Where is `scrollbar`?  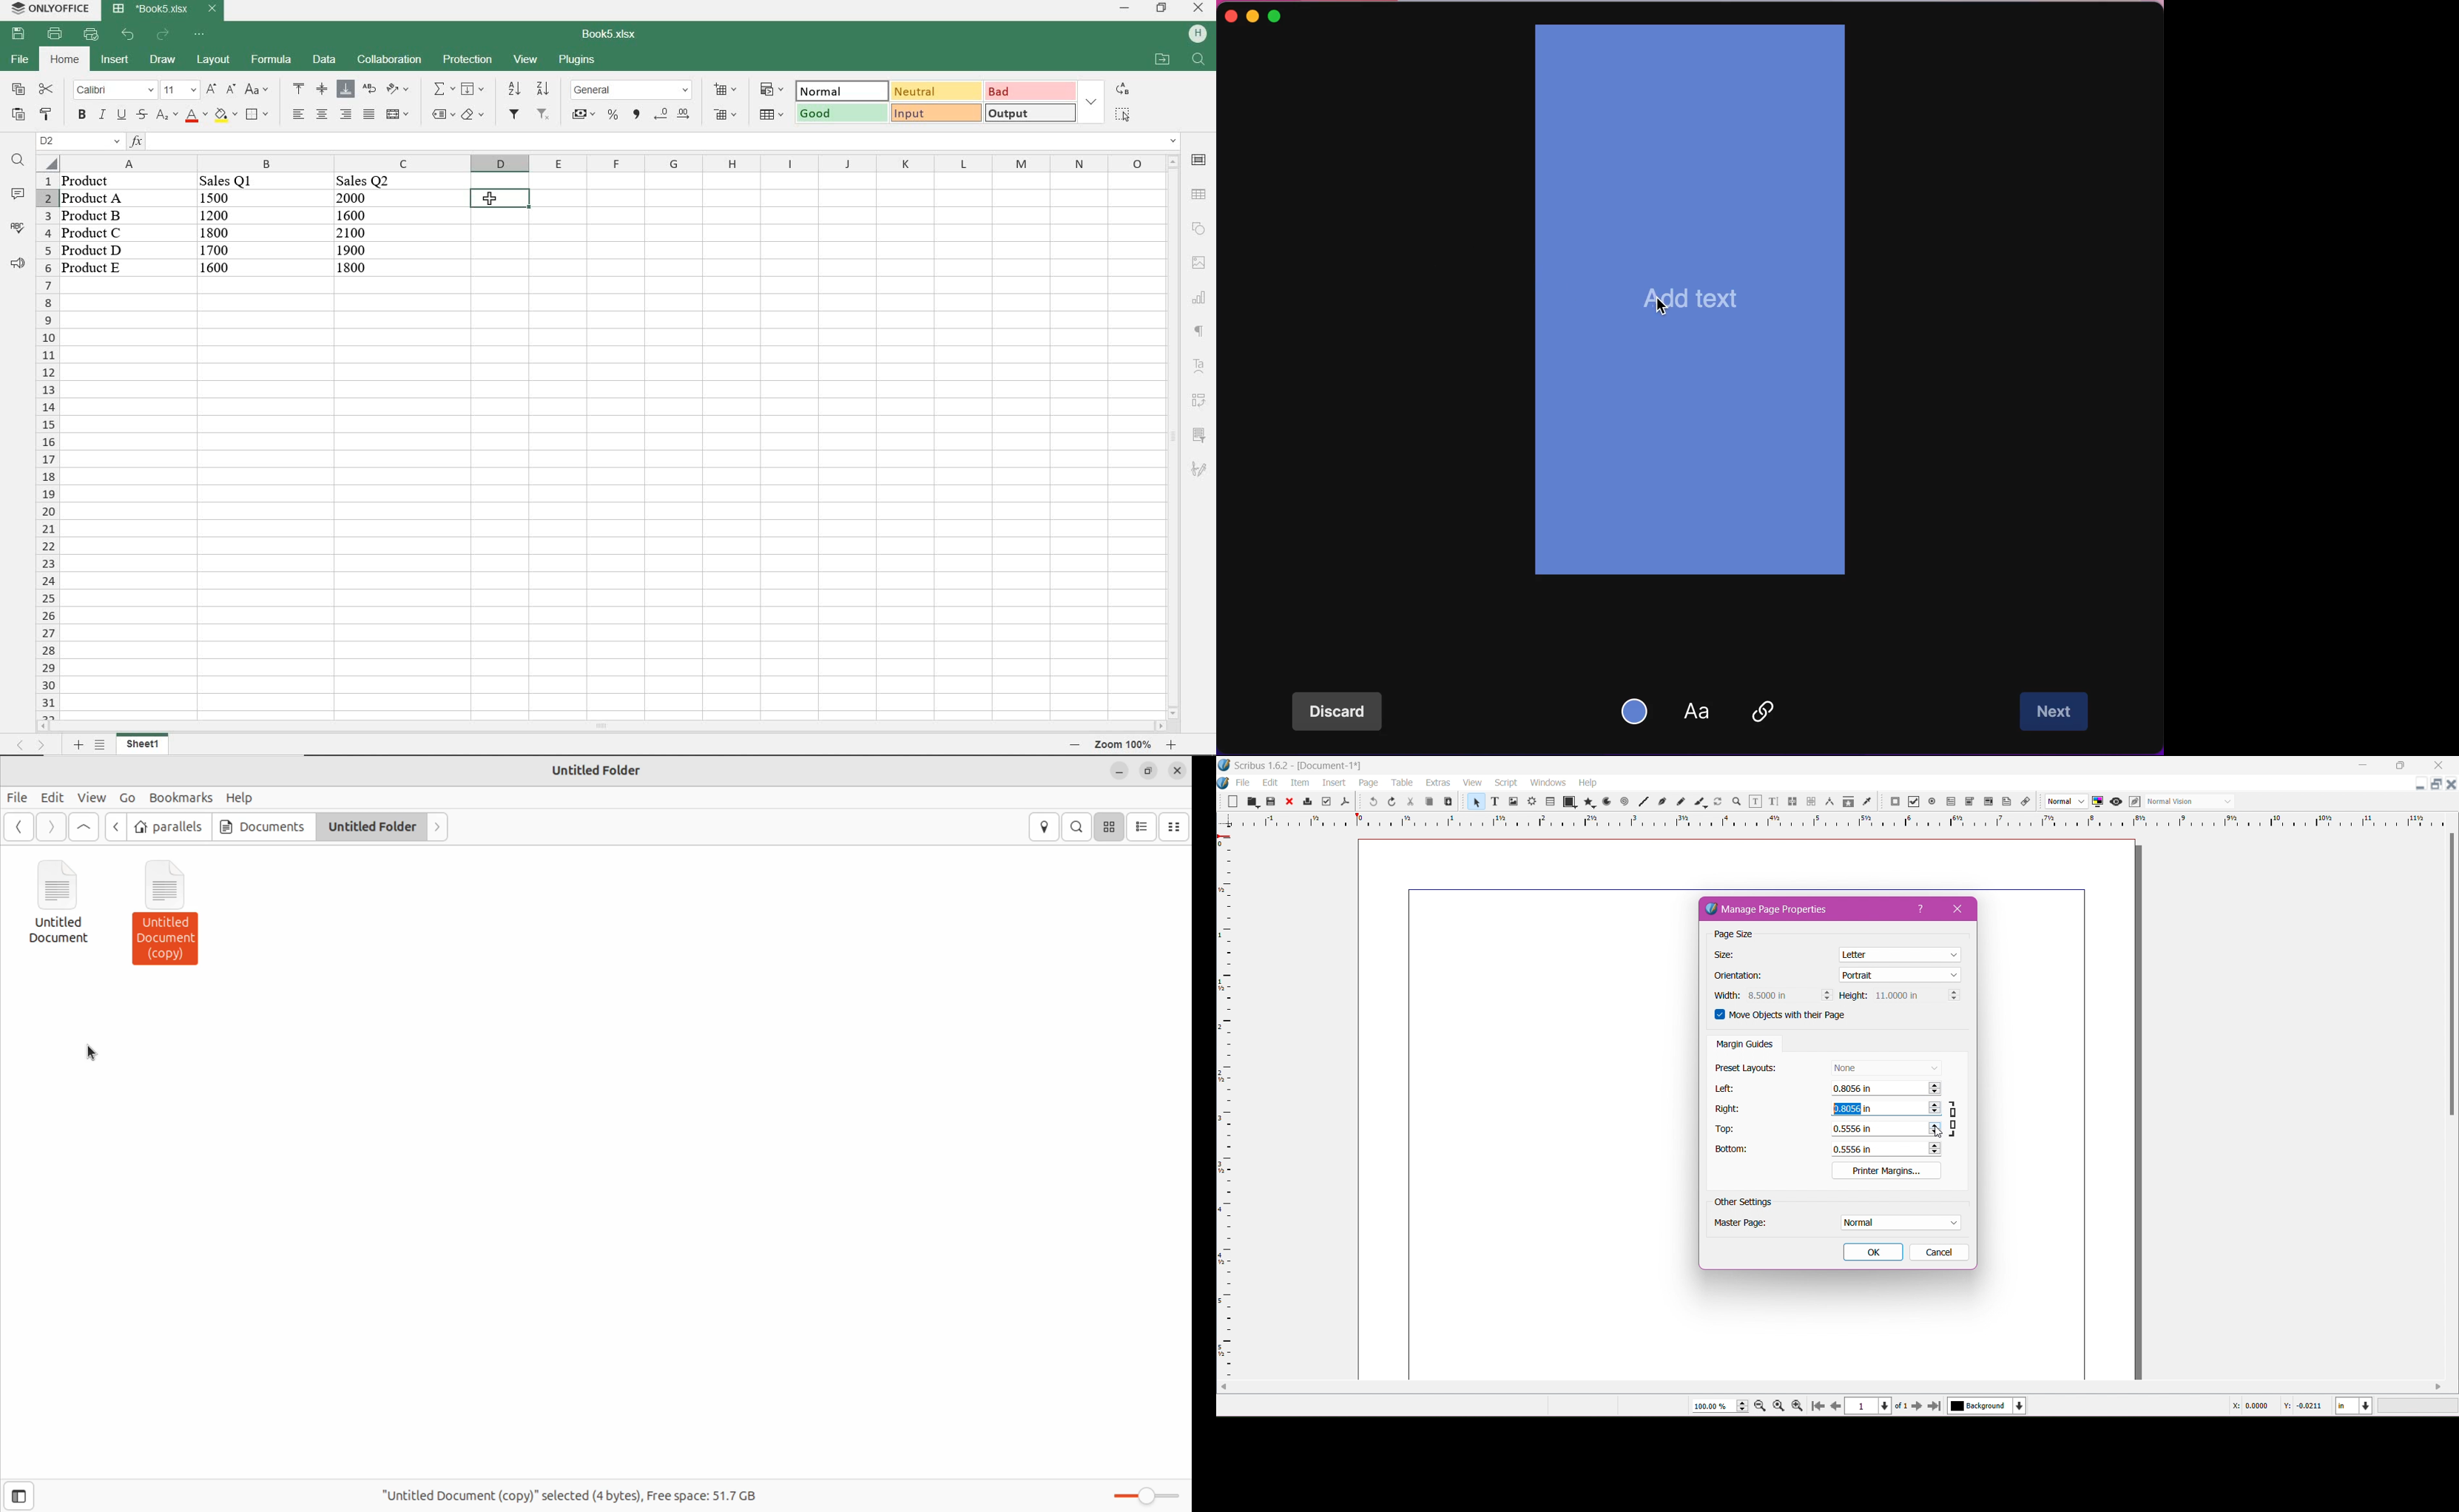
scrollbar is located at coordinates (602, 726).